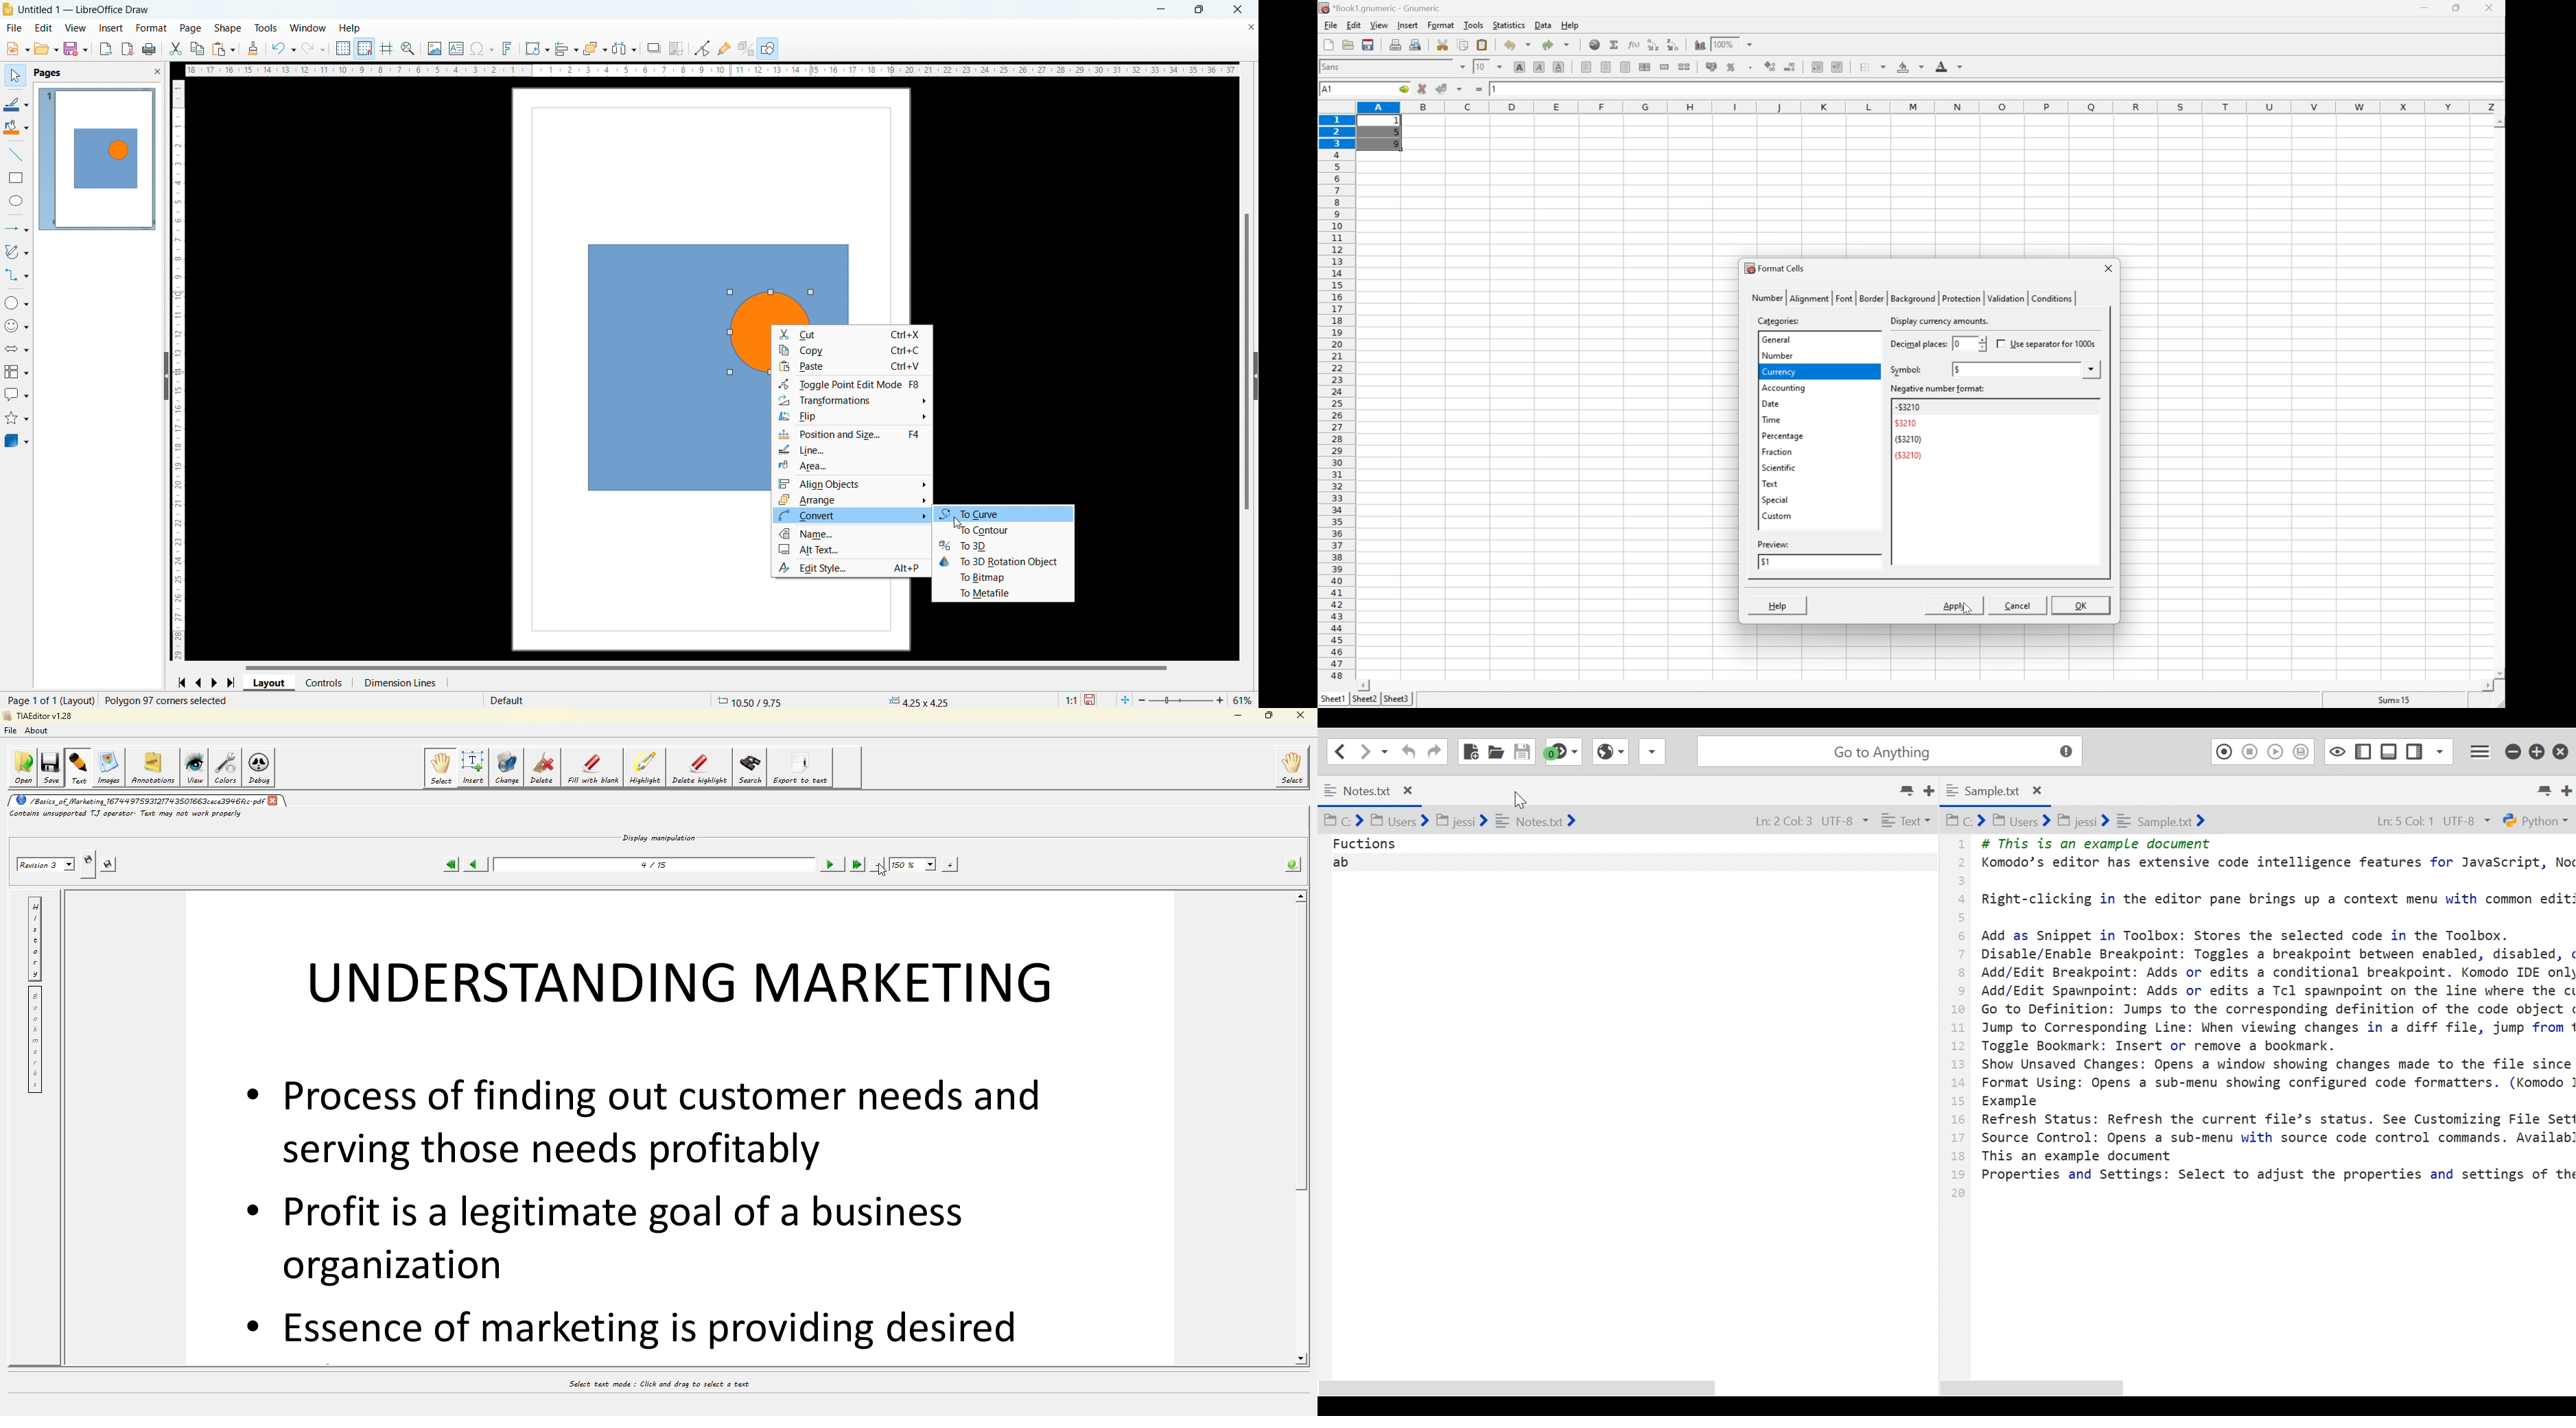 The image size is (2576, 1428). Describe the element at coordinates (15, 441) in the screenshot. I see `3D objects` at that location.